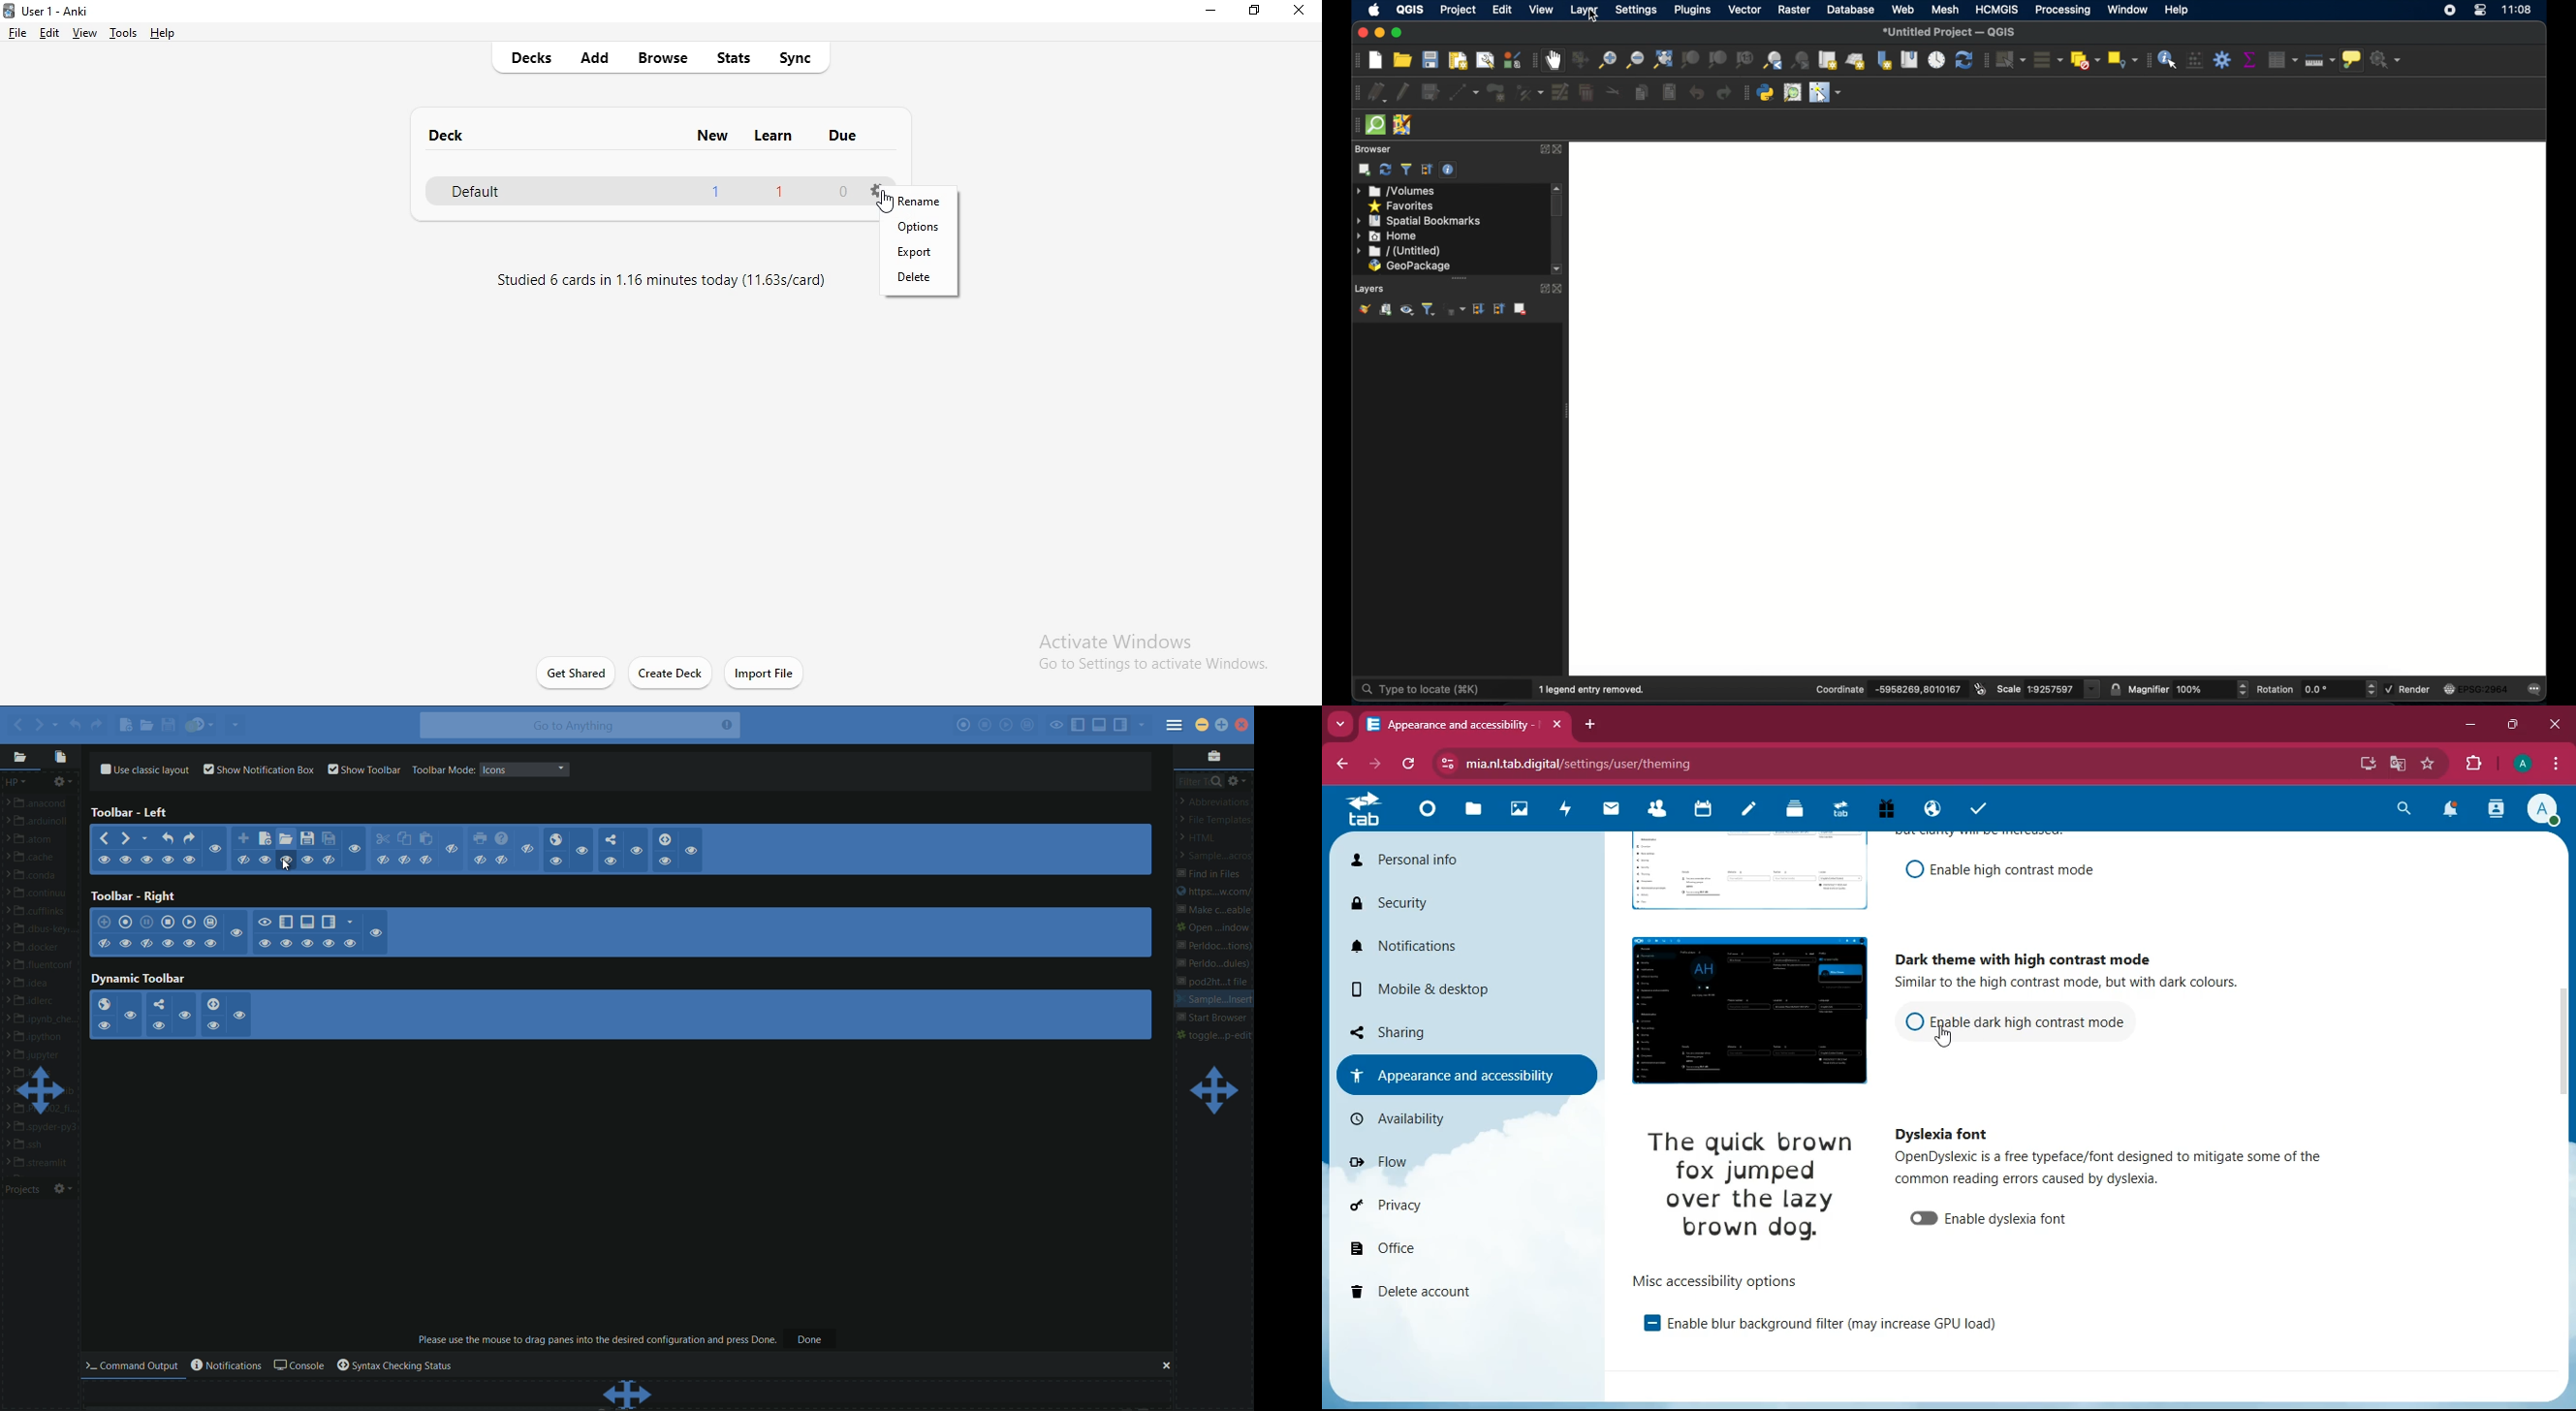 This screenshot has width=2576, height=1428. I want to click on rename, so click(919, 203).